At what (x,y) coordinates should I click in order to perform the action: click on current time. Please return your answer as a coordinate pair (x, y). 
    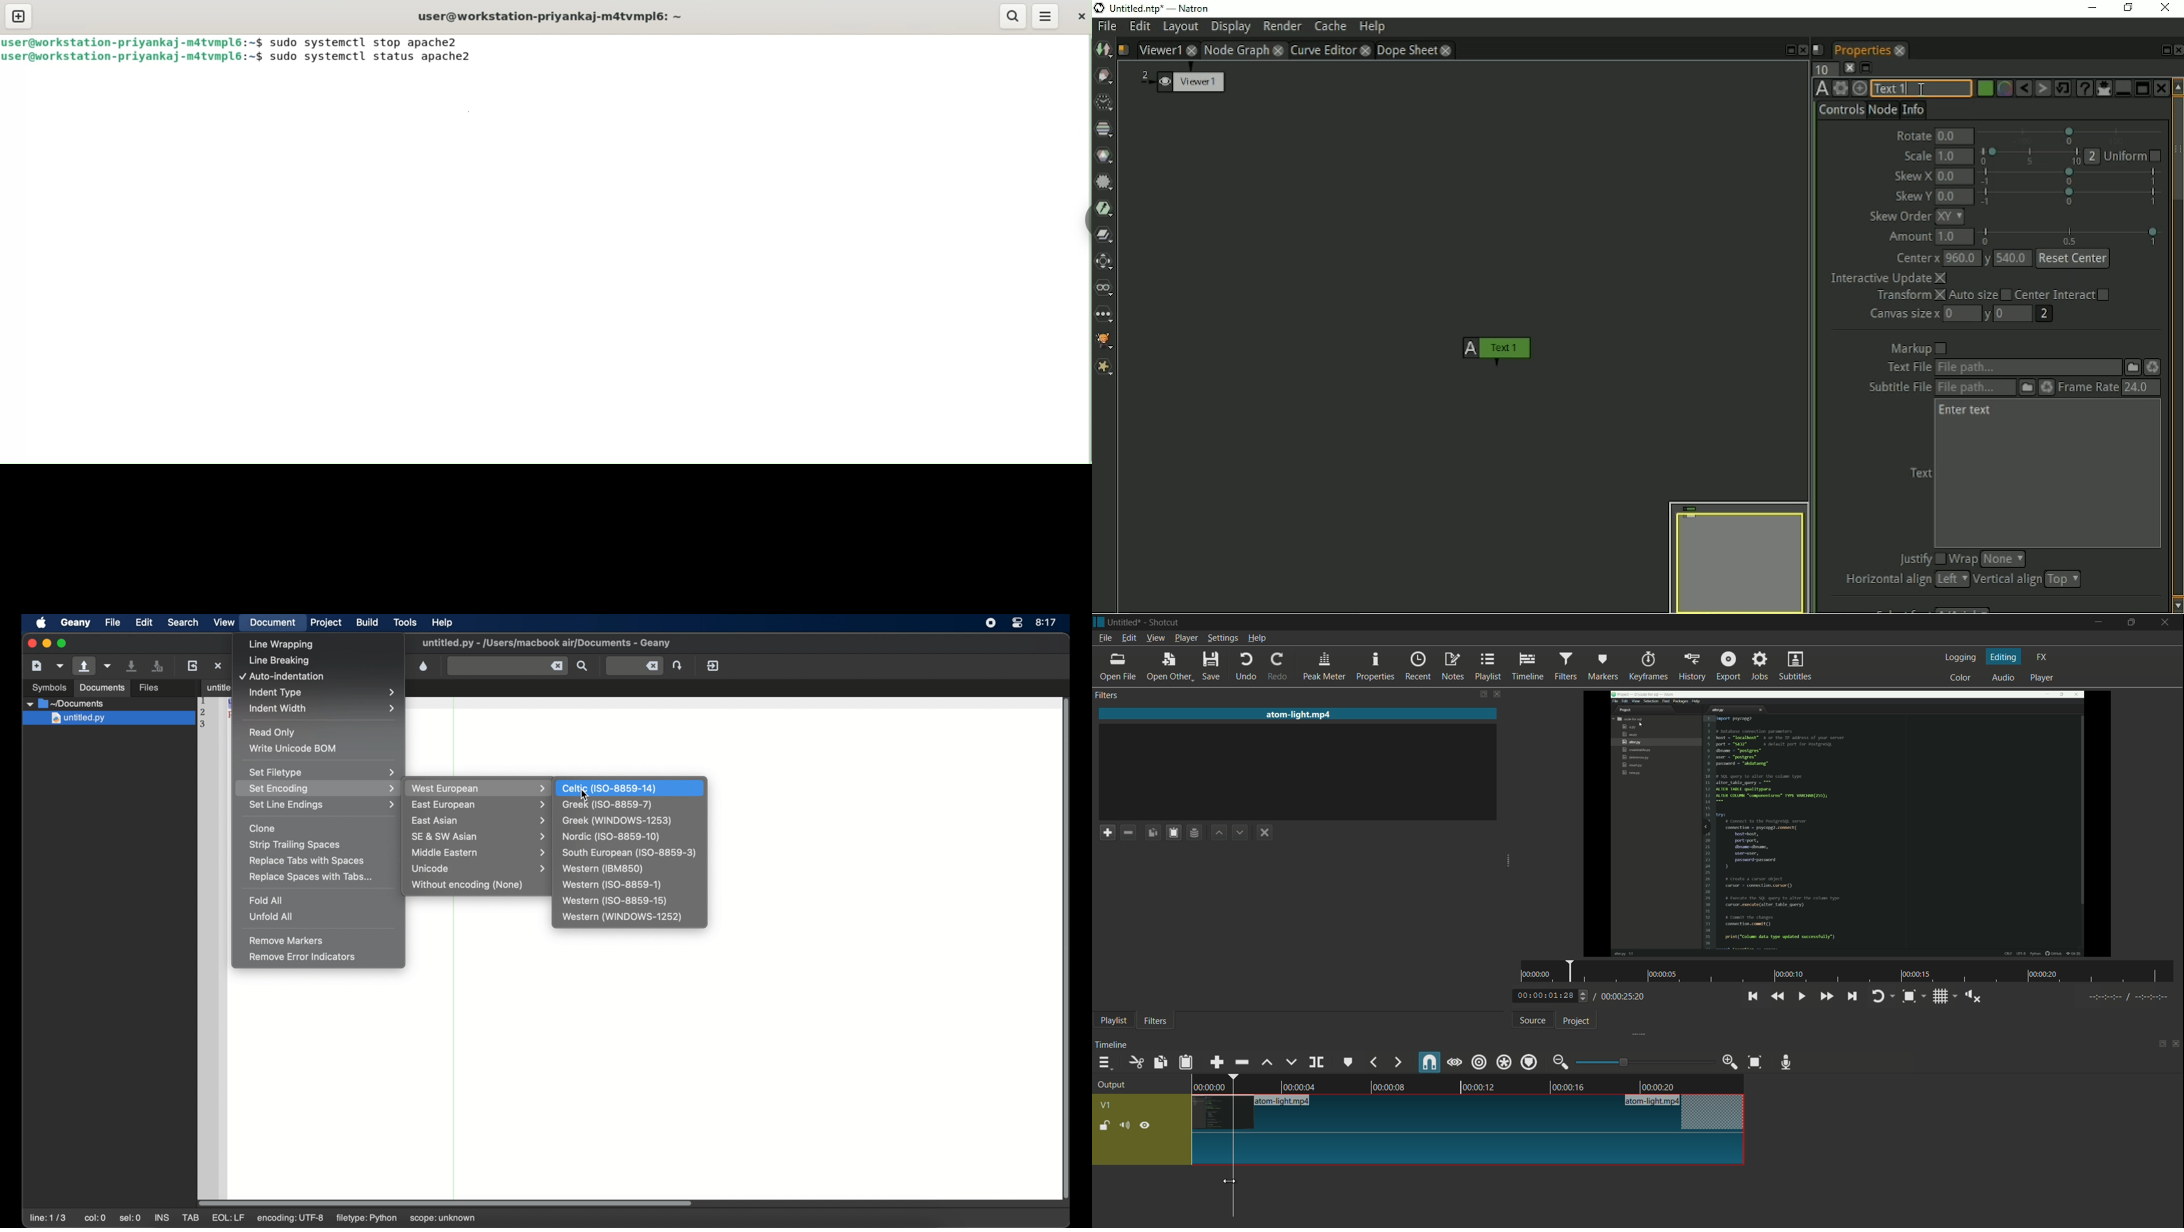
    Looking at the image, I should click on (1550, 996).